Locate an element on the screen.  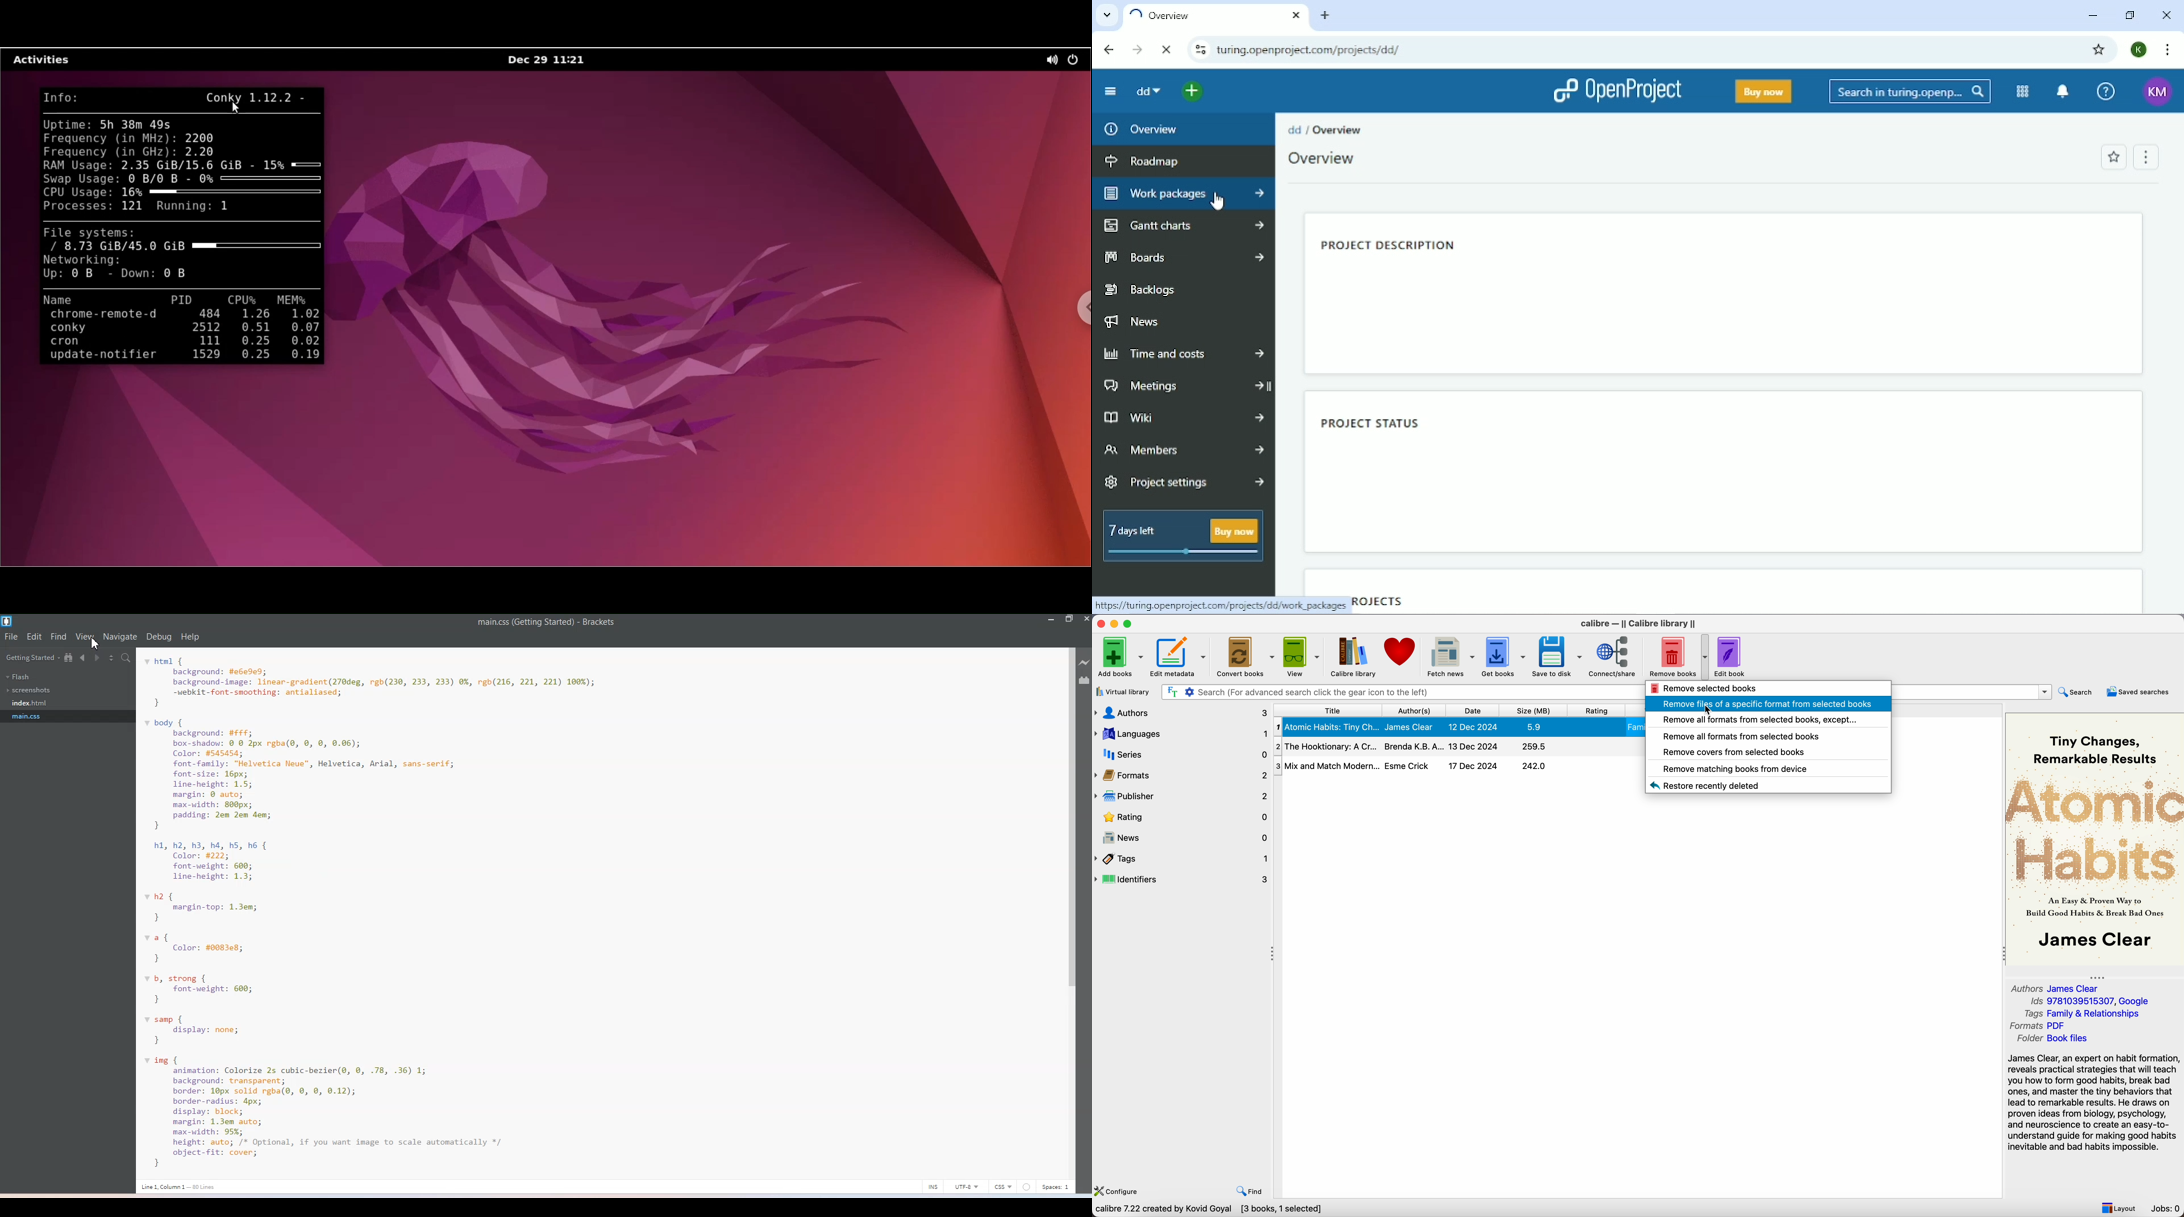
Minimize is located at coordinates (2092, 14).